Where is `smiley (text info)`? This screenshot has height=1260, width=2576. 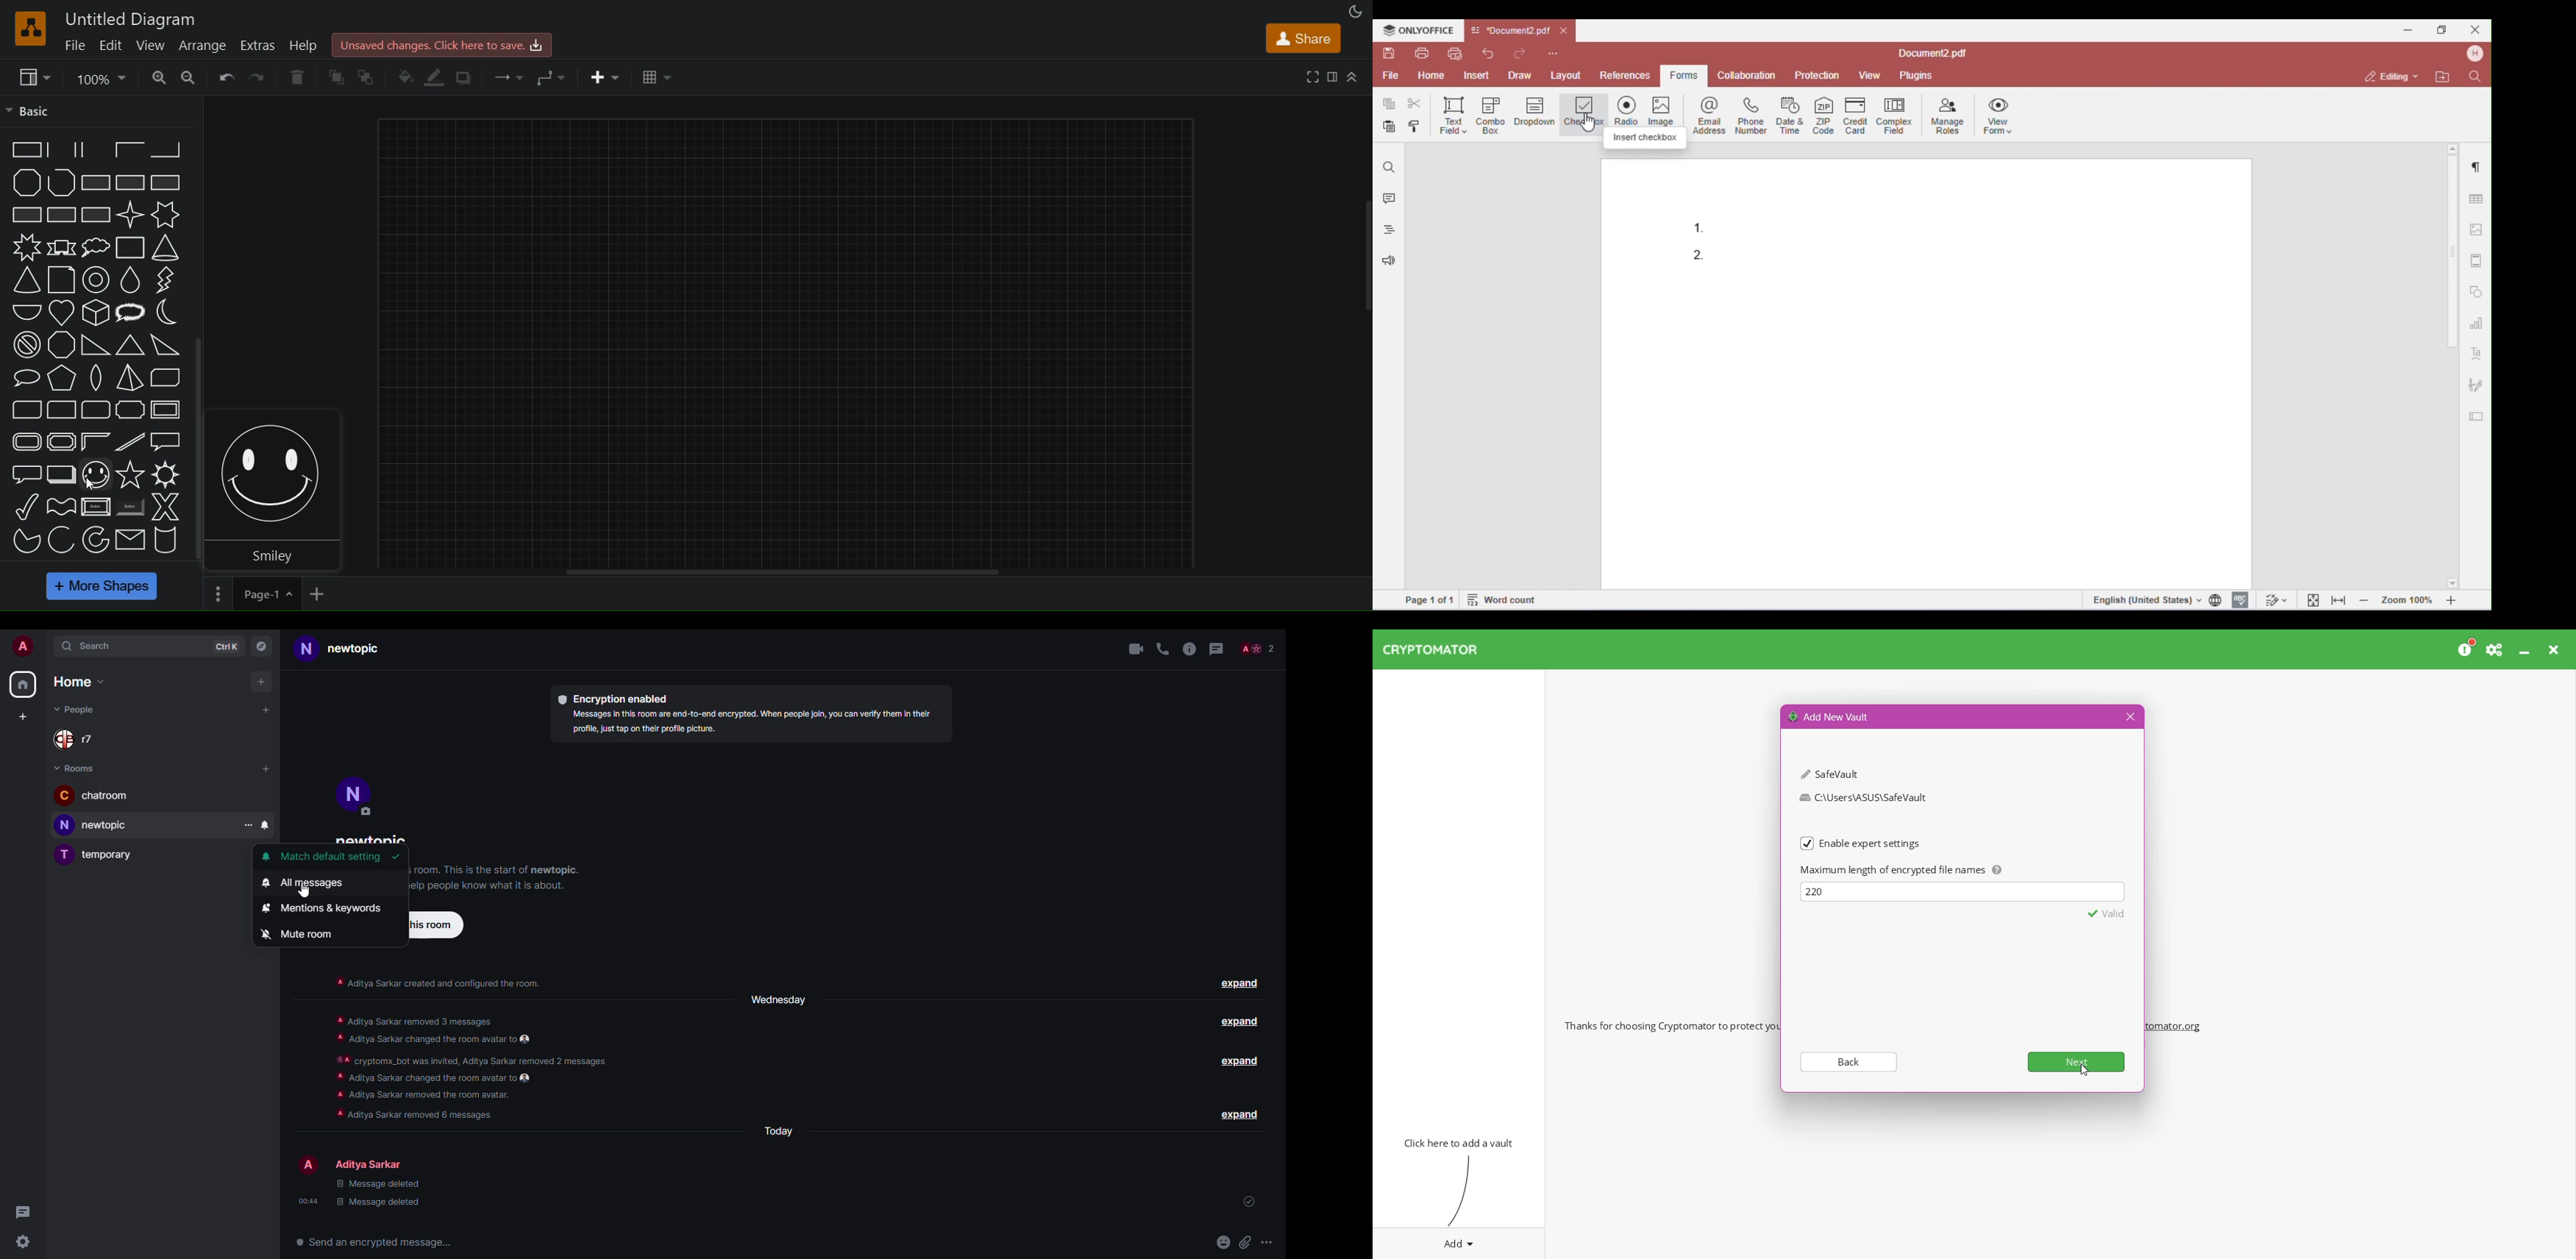 smiley (text info) is located at coordinates (280, 554).